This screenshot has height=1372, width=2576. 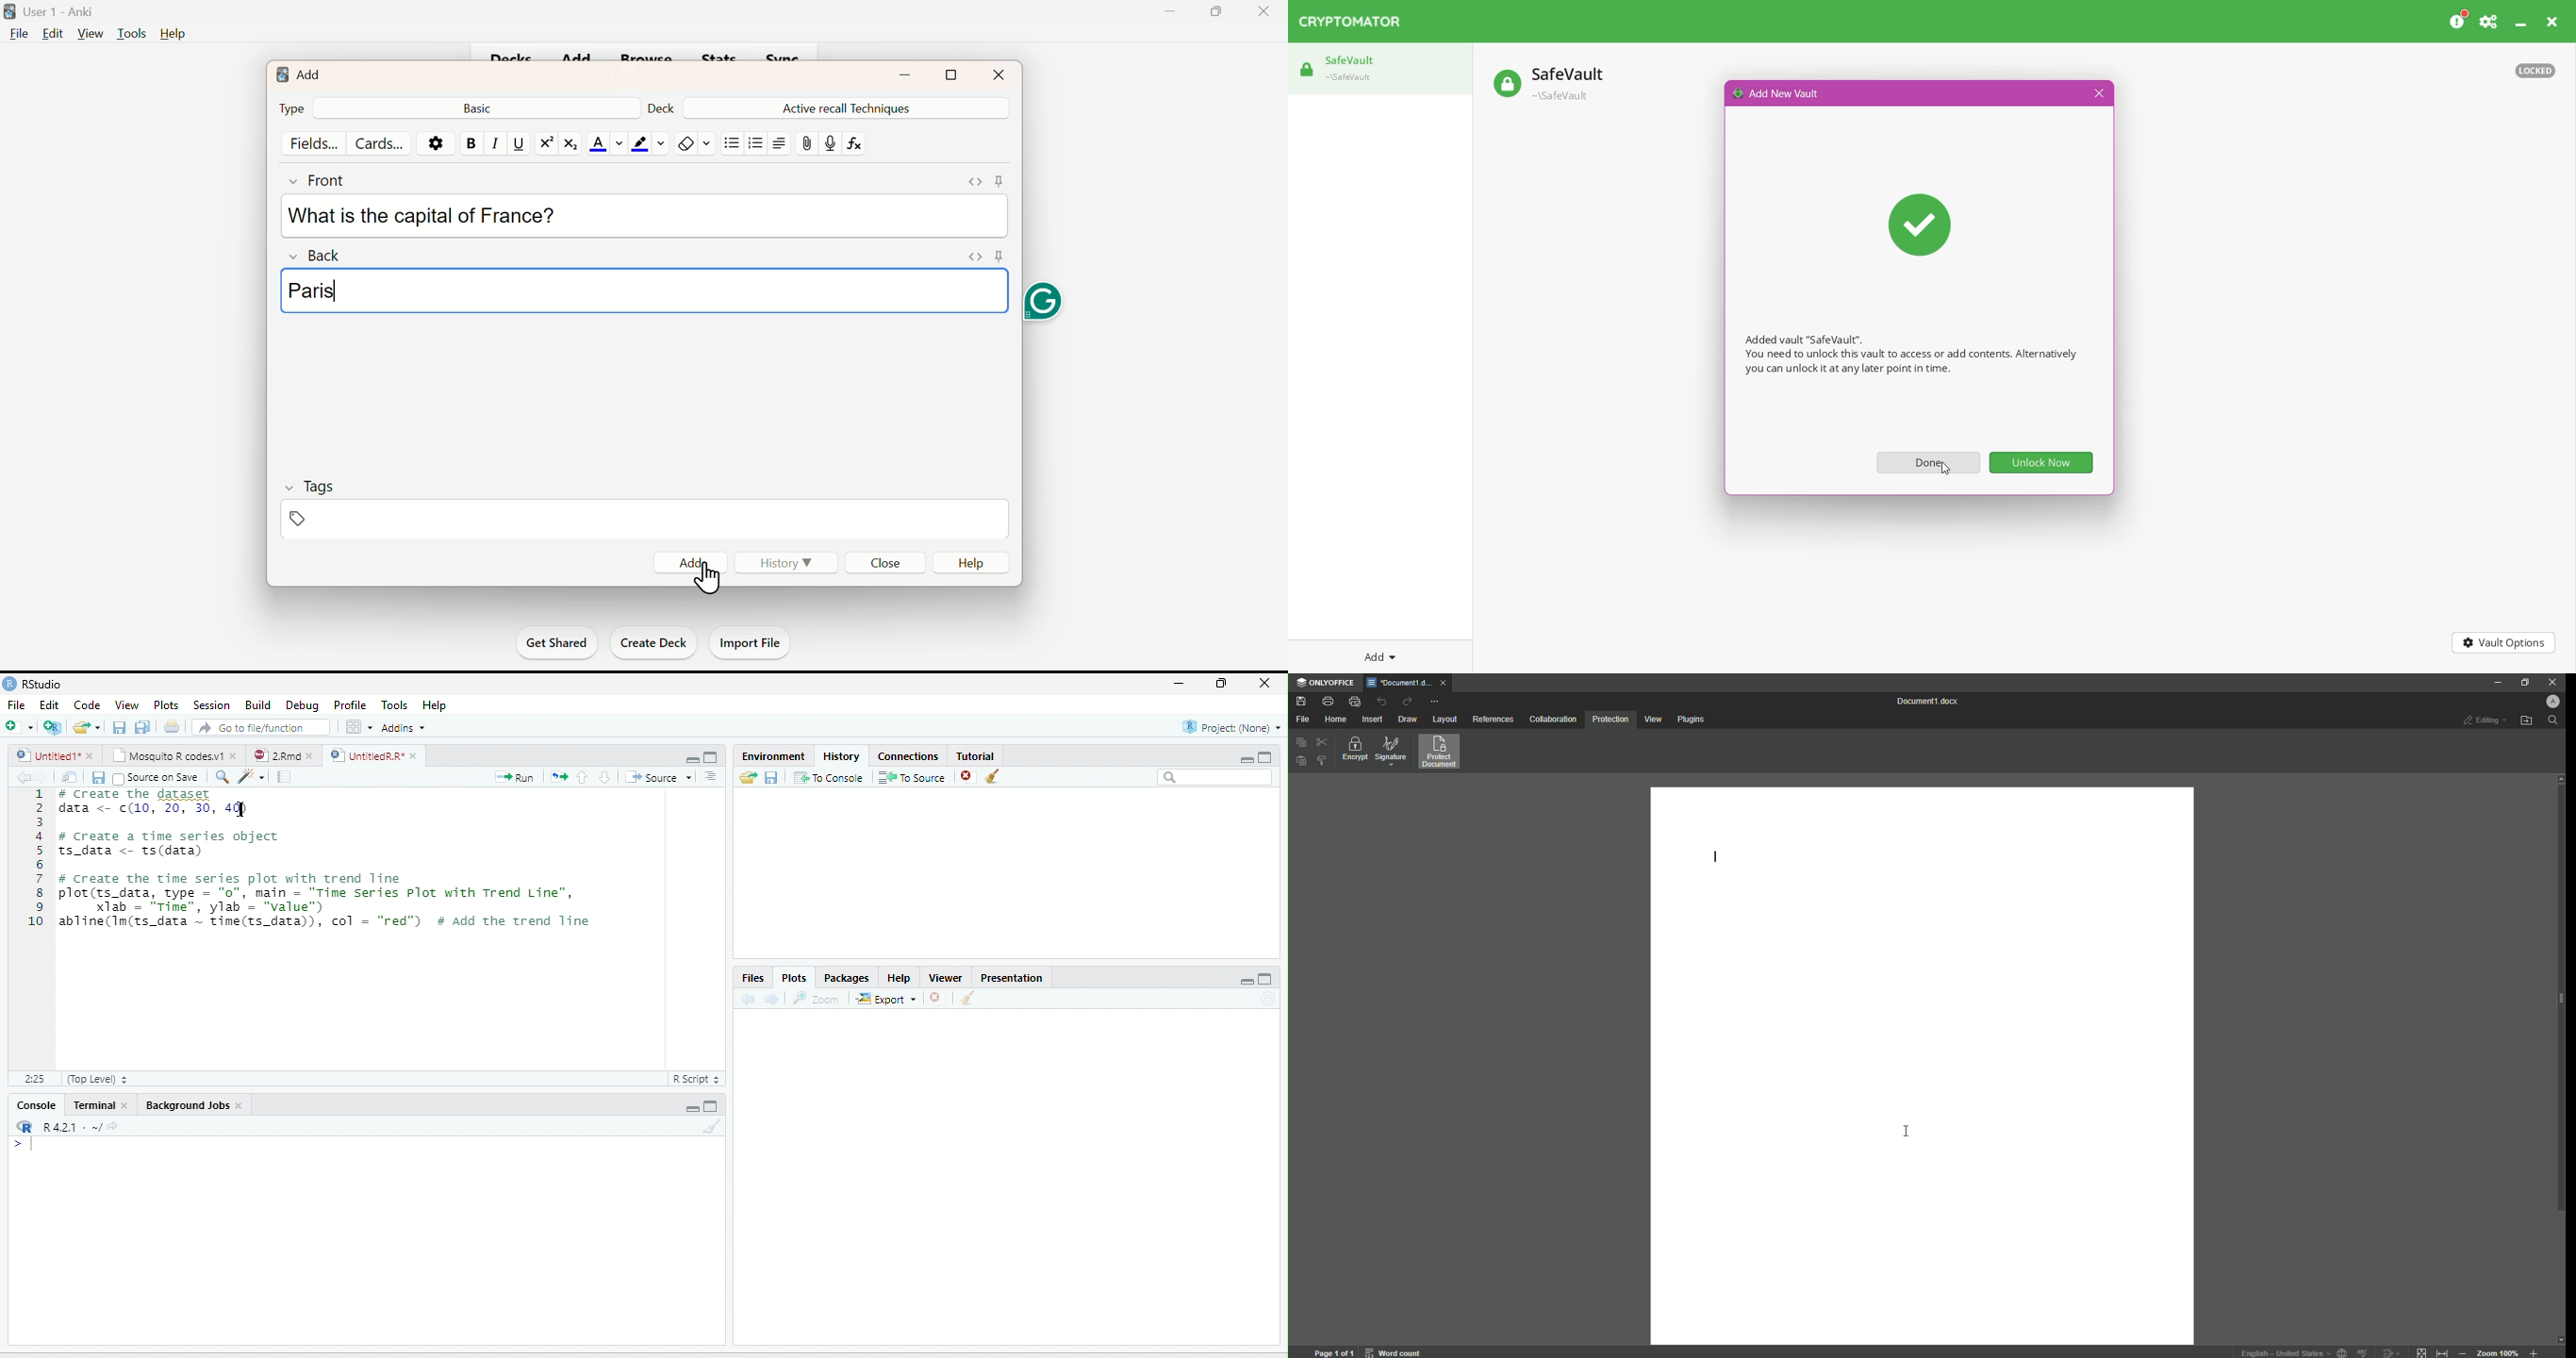 What do you see at coordinates (404, 728) in the screenshot?
I see `Addins` at bounding box center [404, 728].